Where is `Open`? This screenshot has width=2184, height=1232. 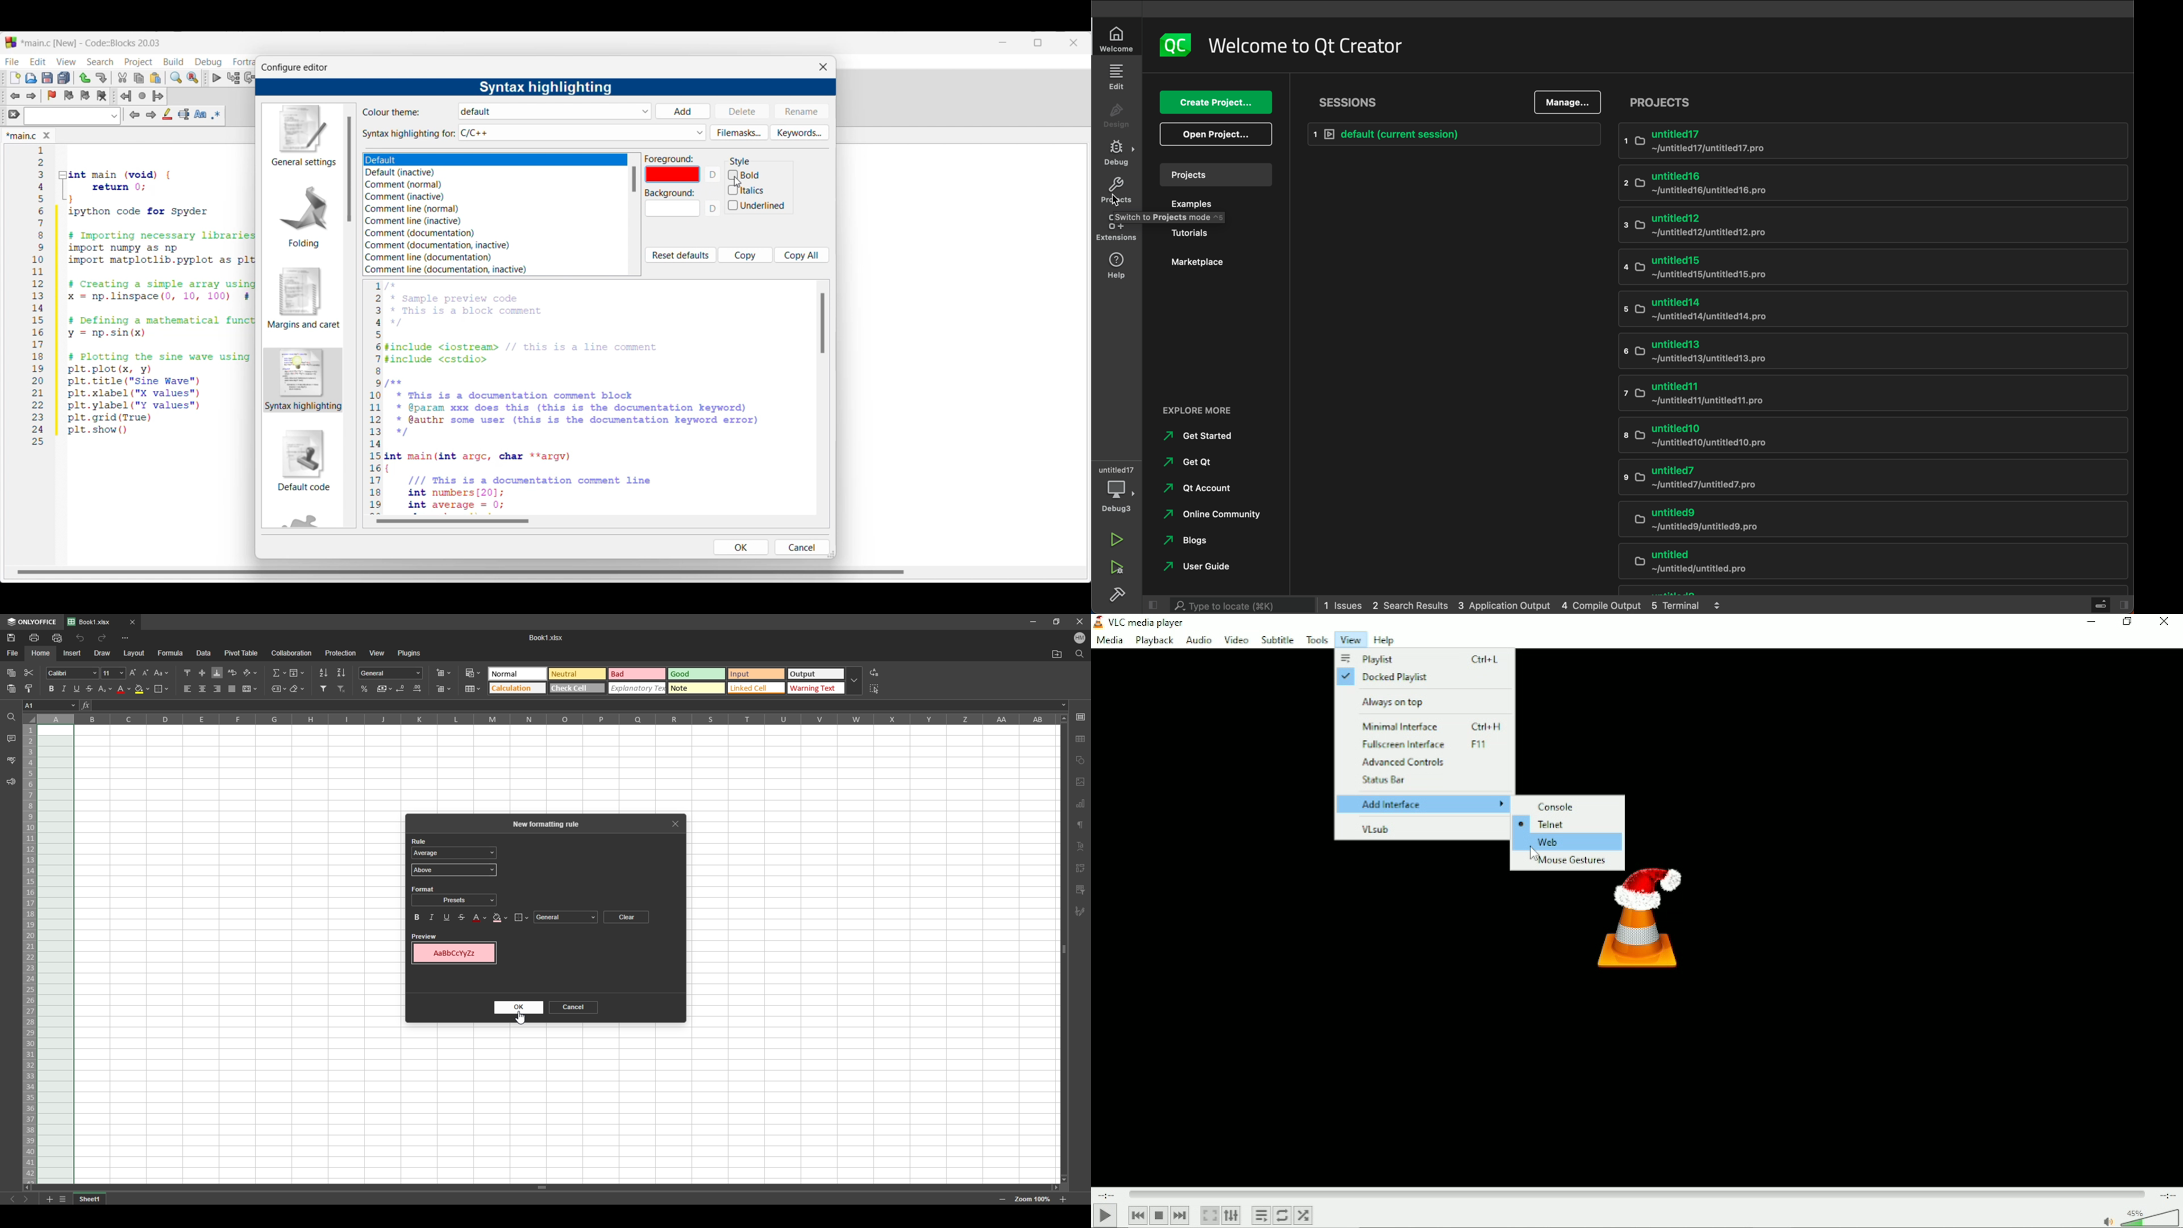
Open is located at coordinates (31, 78).